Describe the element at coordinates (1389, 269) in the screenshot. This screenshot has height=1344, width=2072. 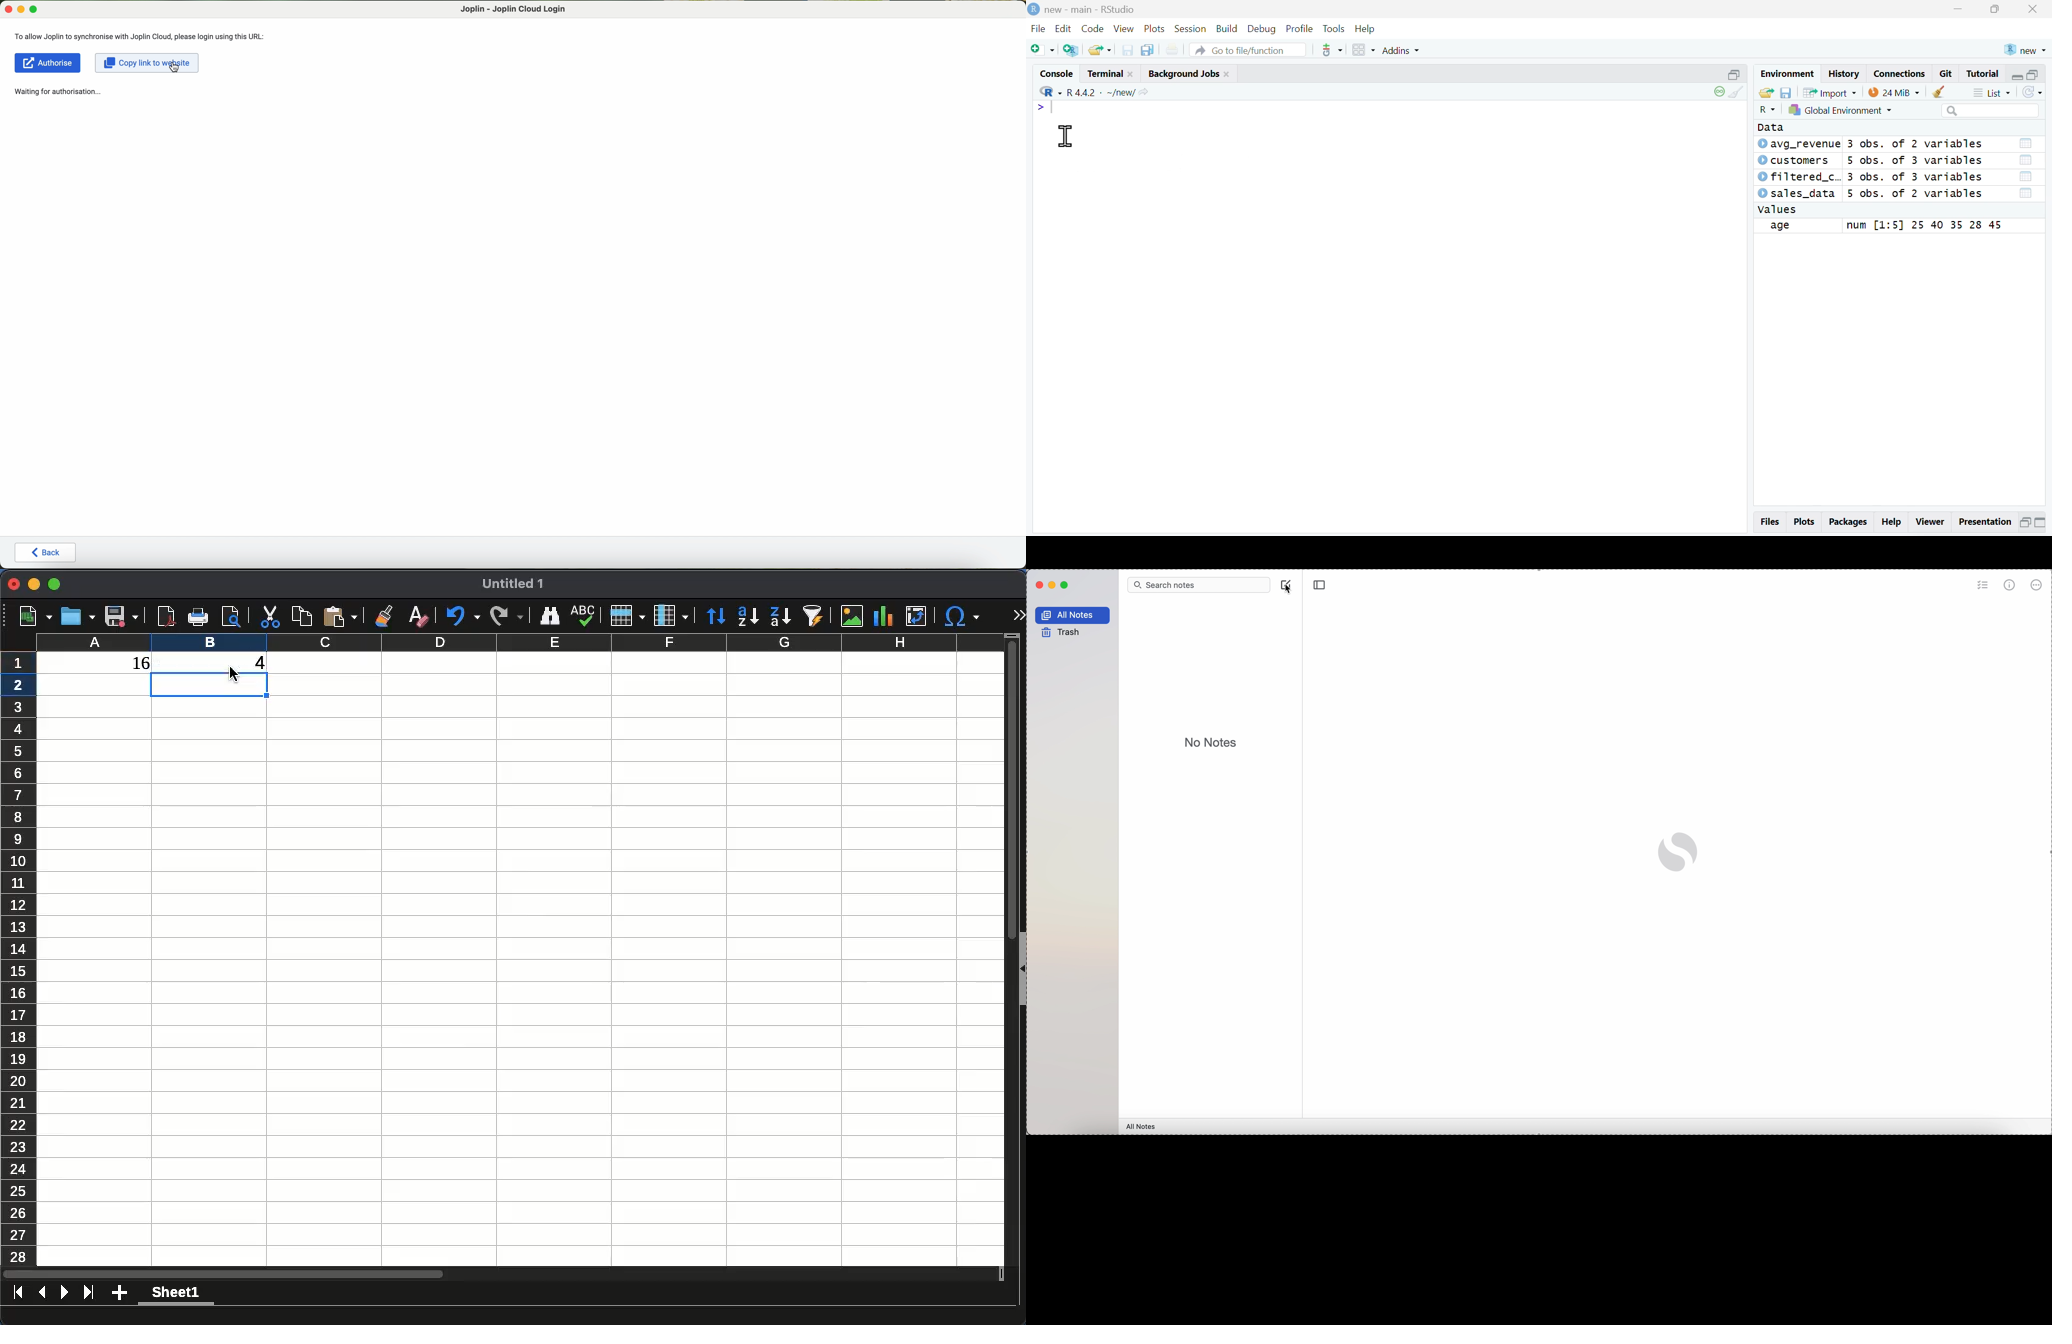
I see `Console pane` at that location.